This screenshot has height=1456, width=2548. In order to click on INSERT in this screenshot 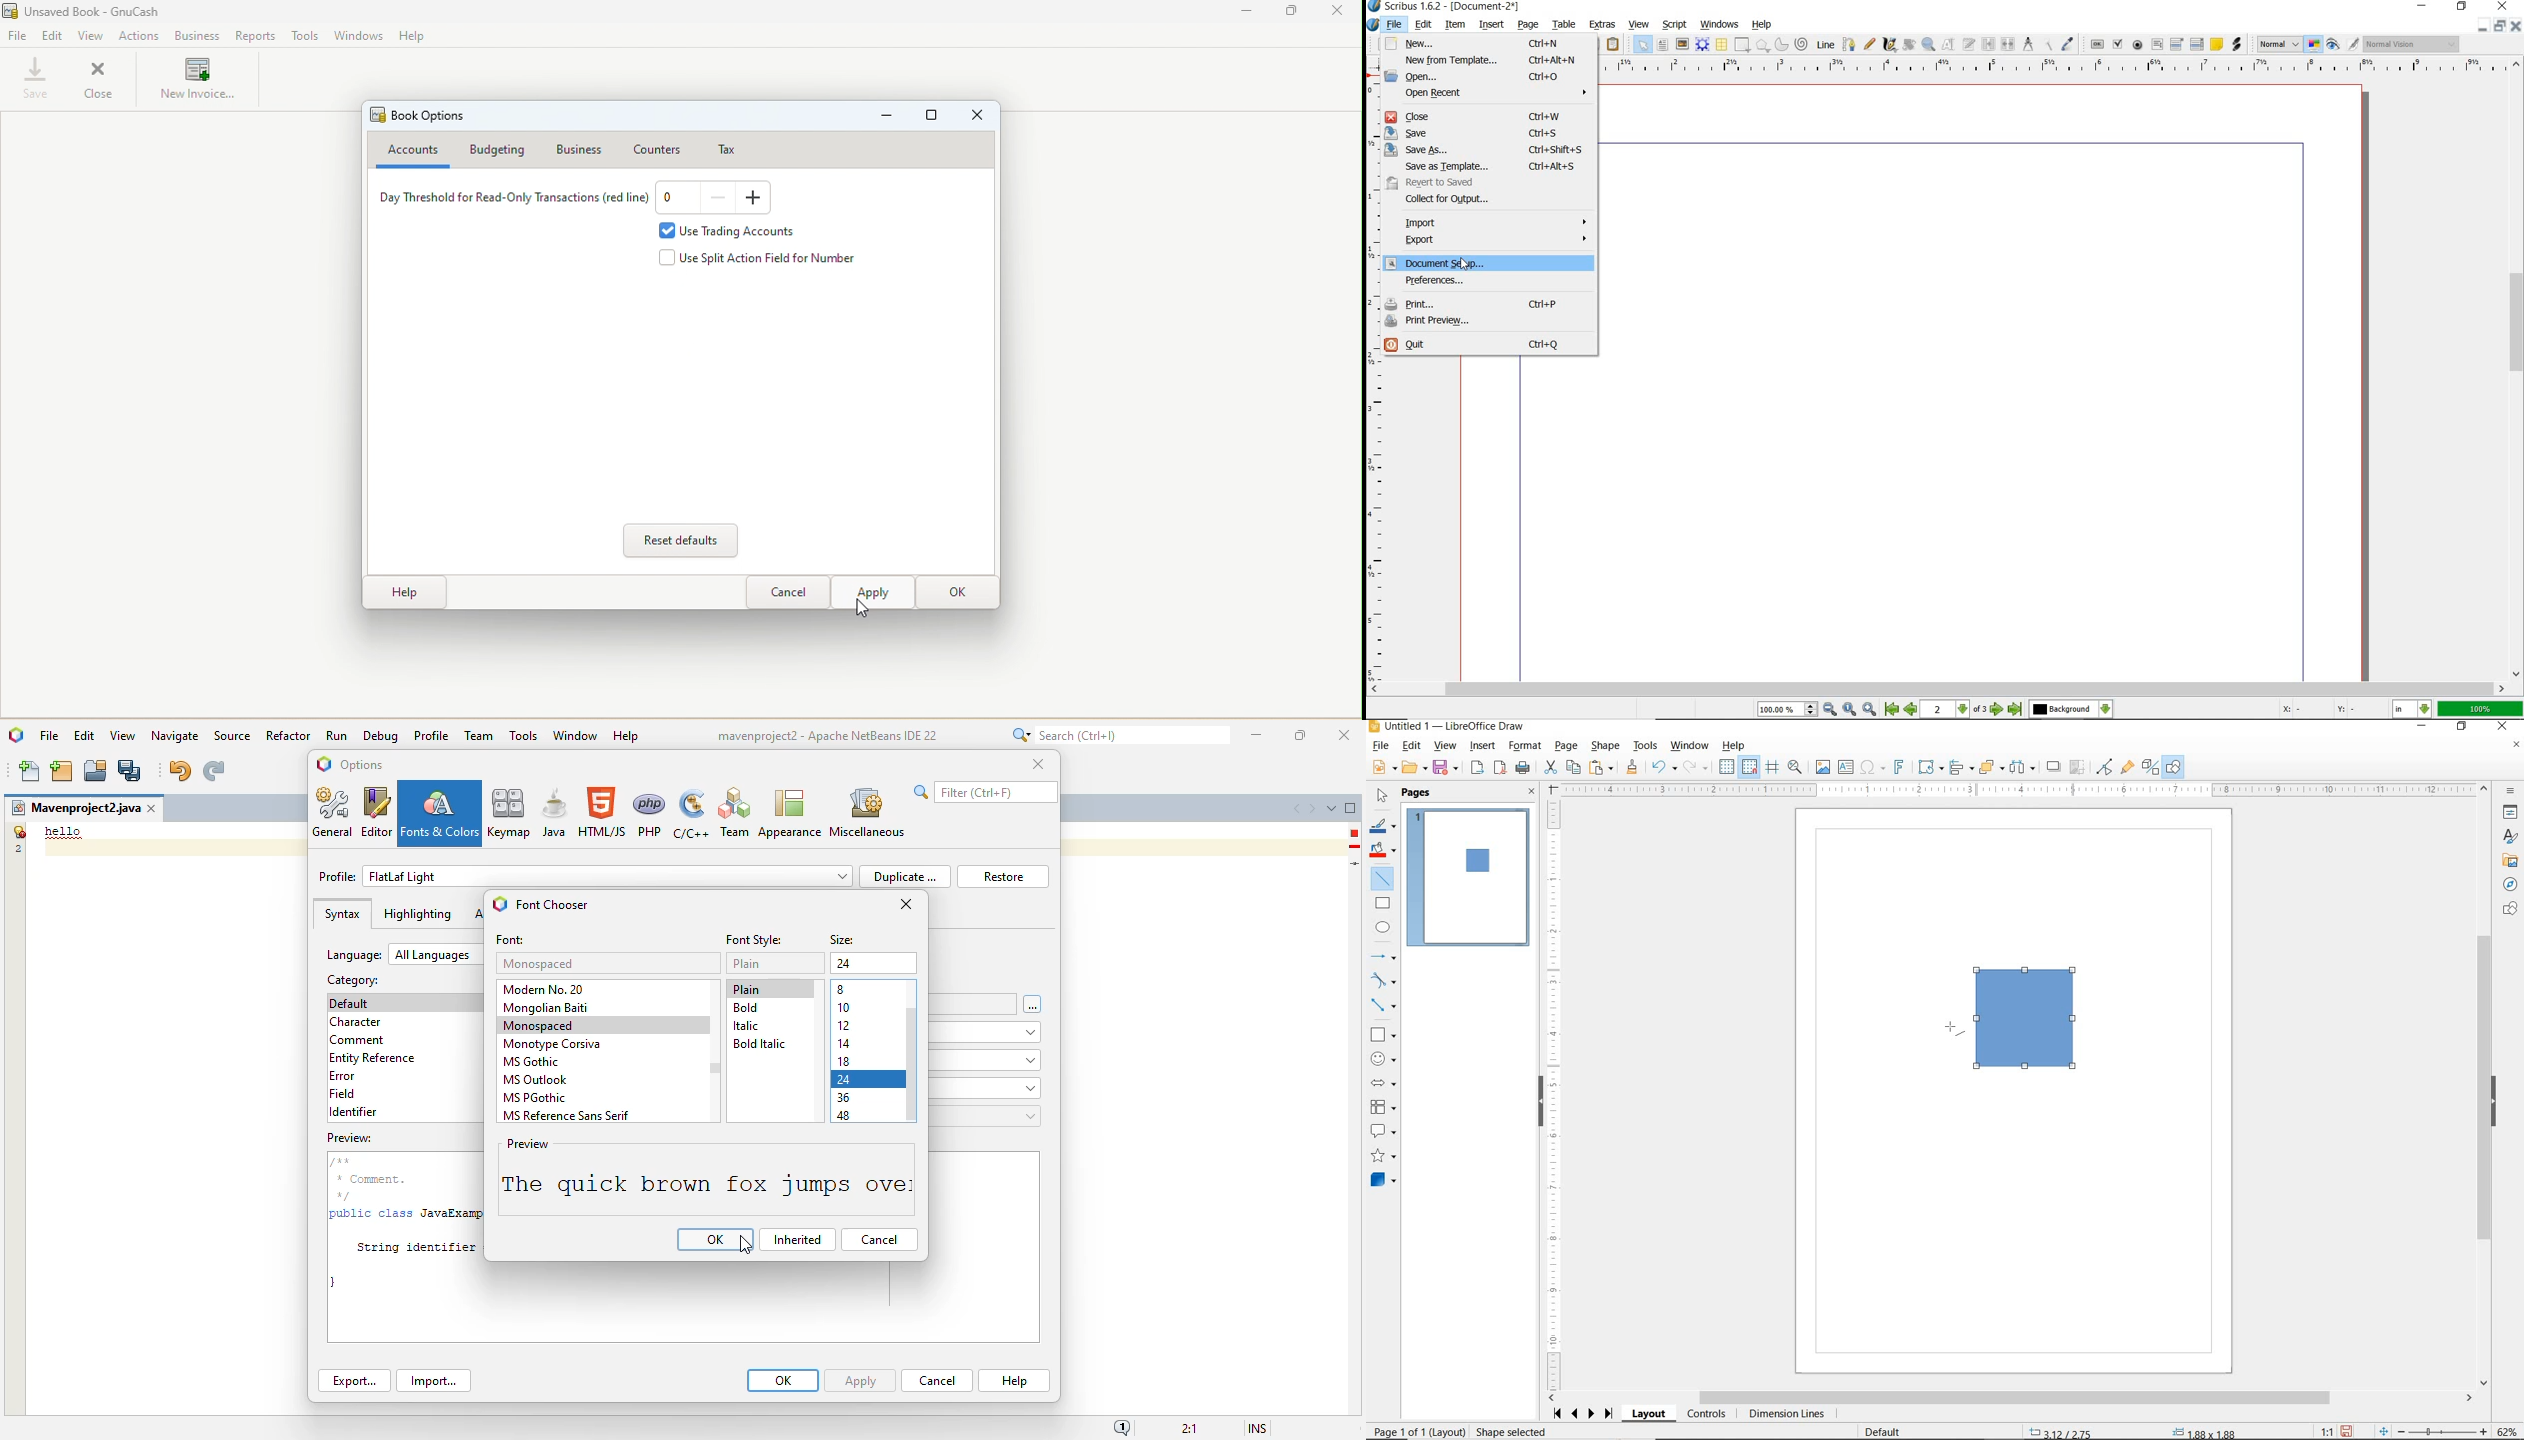, I will do `click(1483, 747)`.